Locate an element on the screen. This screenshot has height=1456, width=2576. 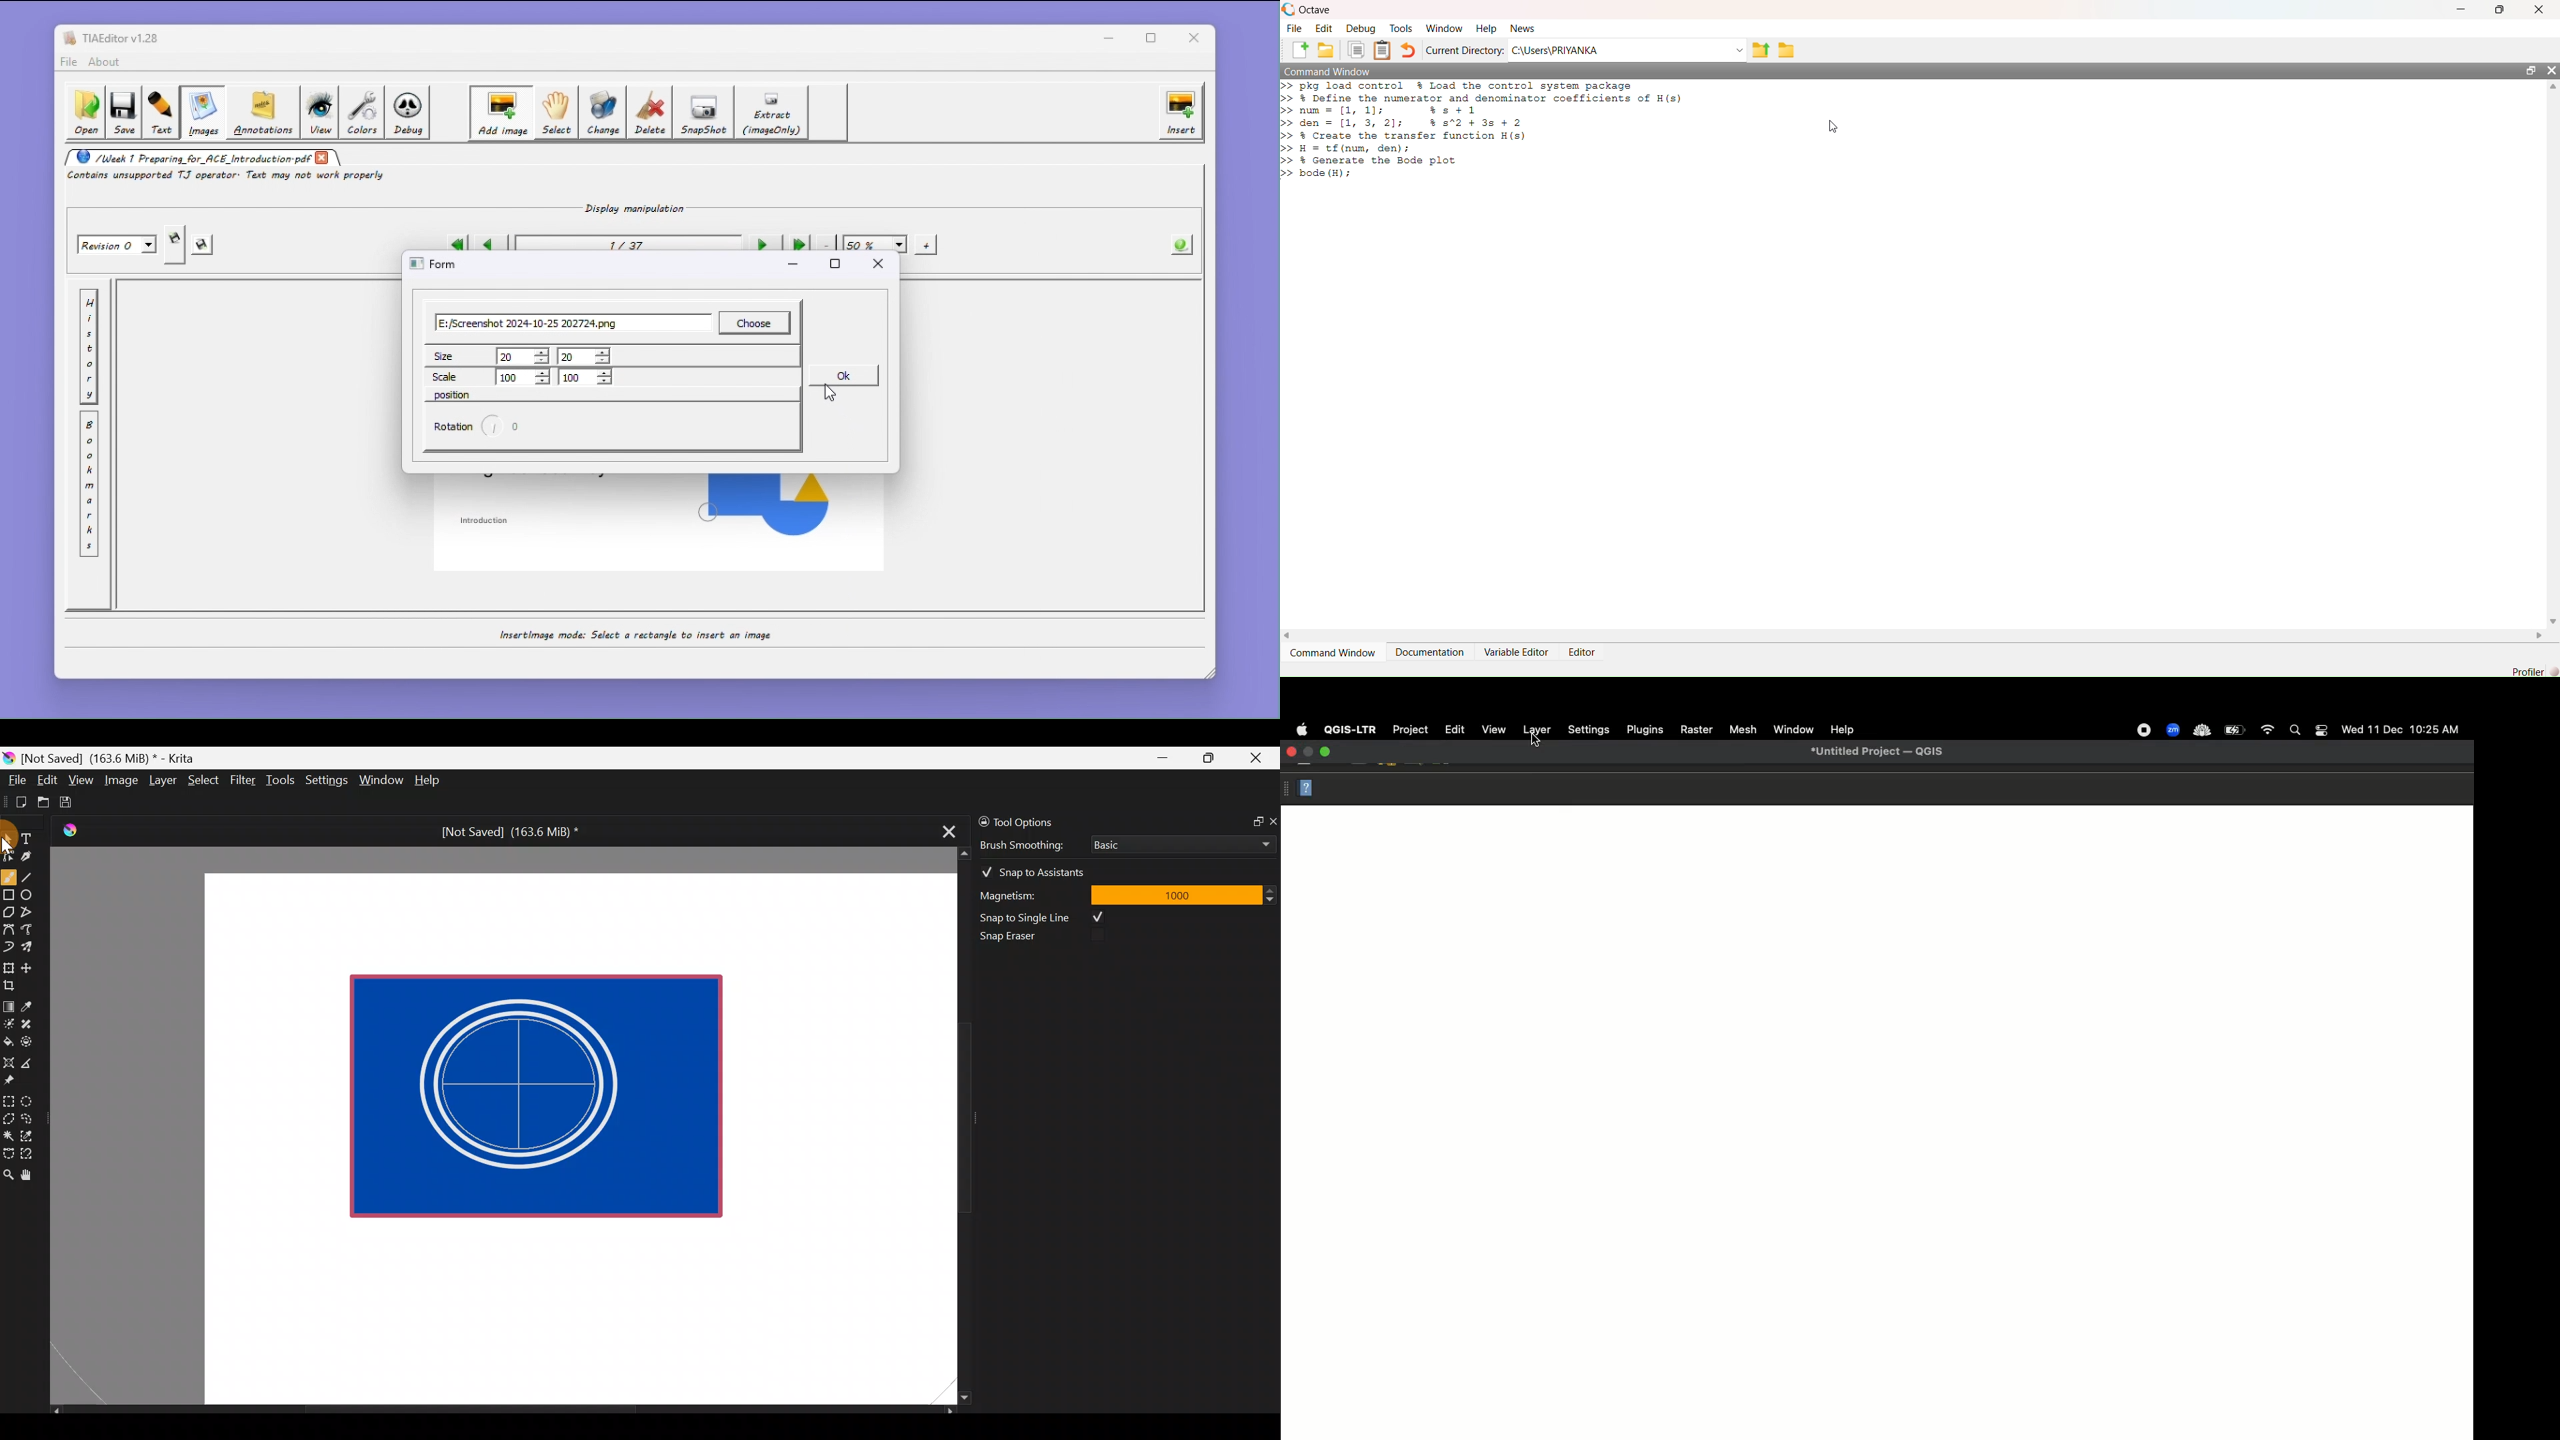
Concentric circle drawn on canvas is located at coordinates (523, 1084).